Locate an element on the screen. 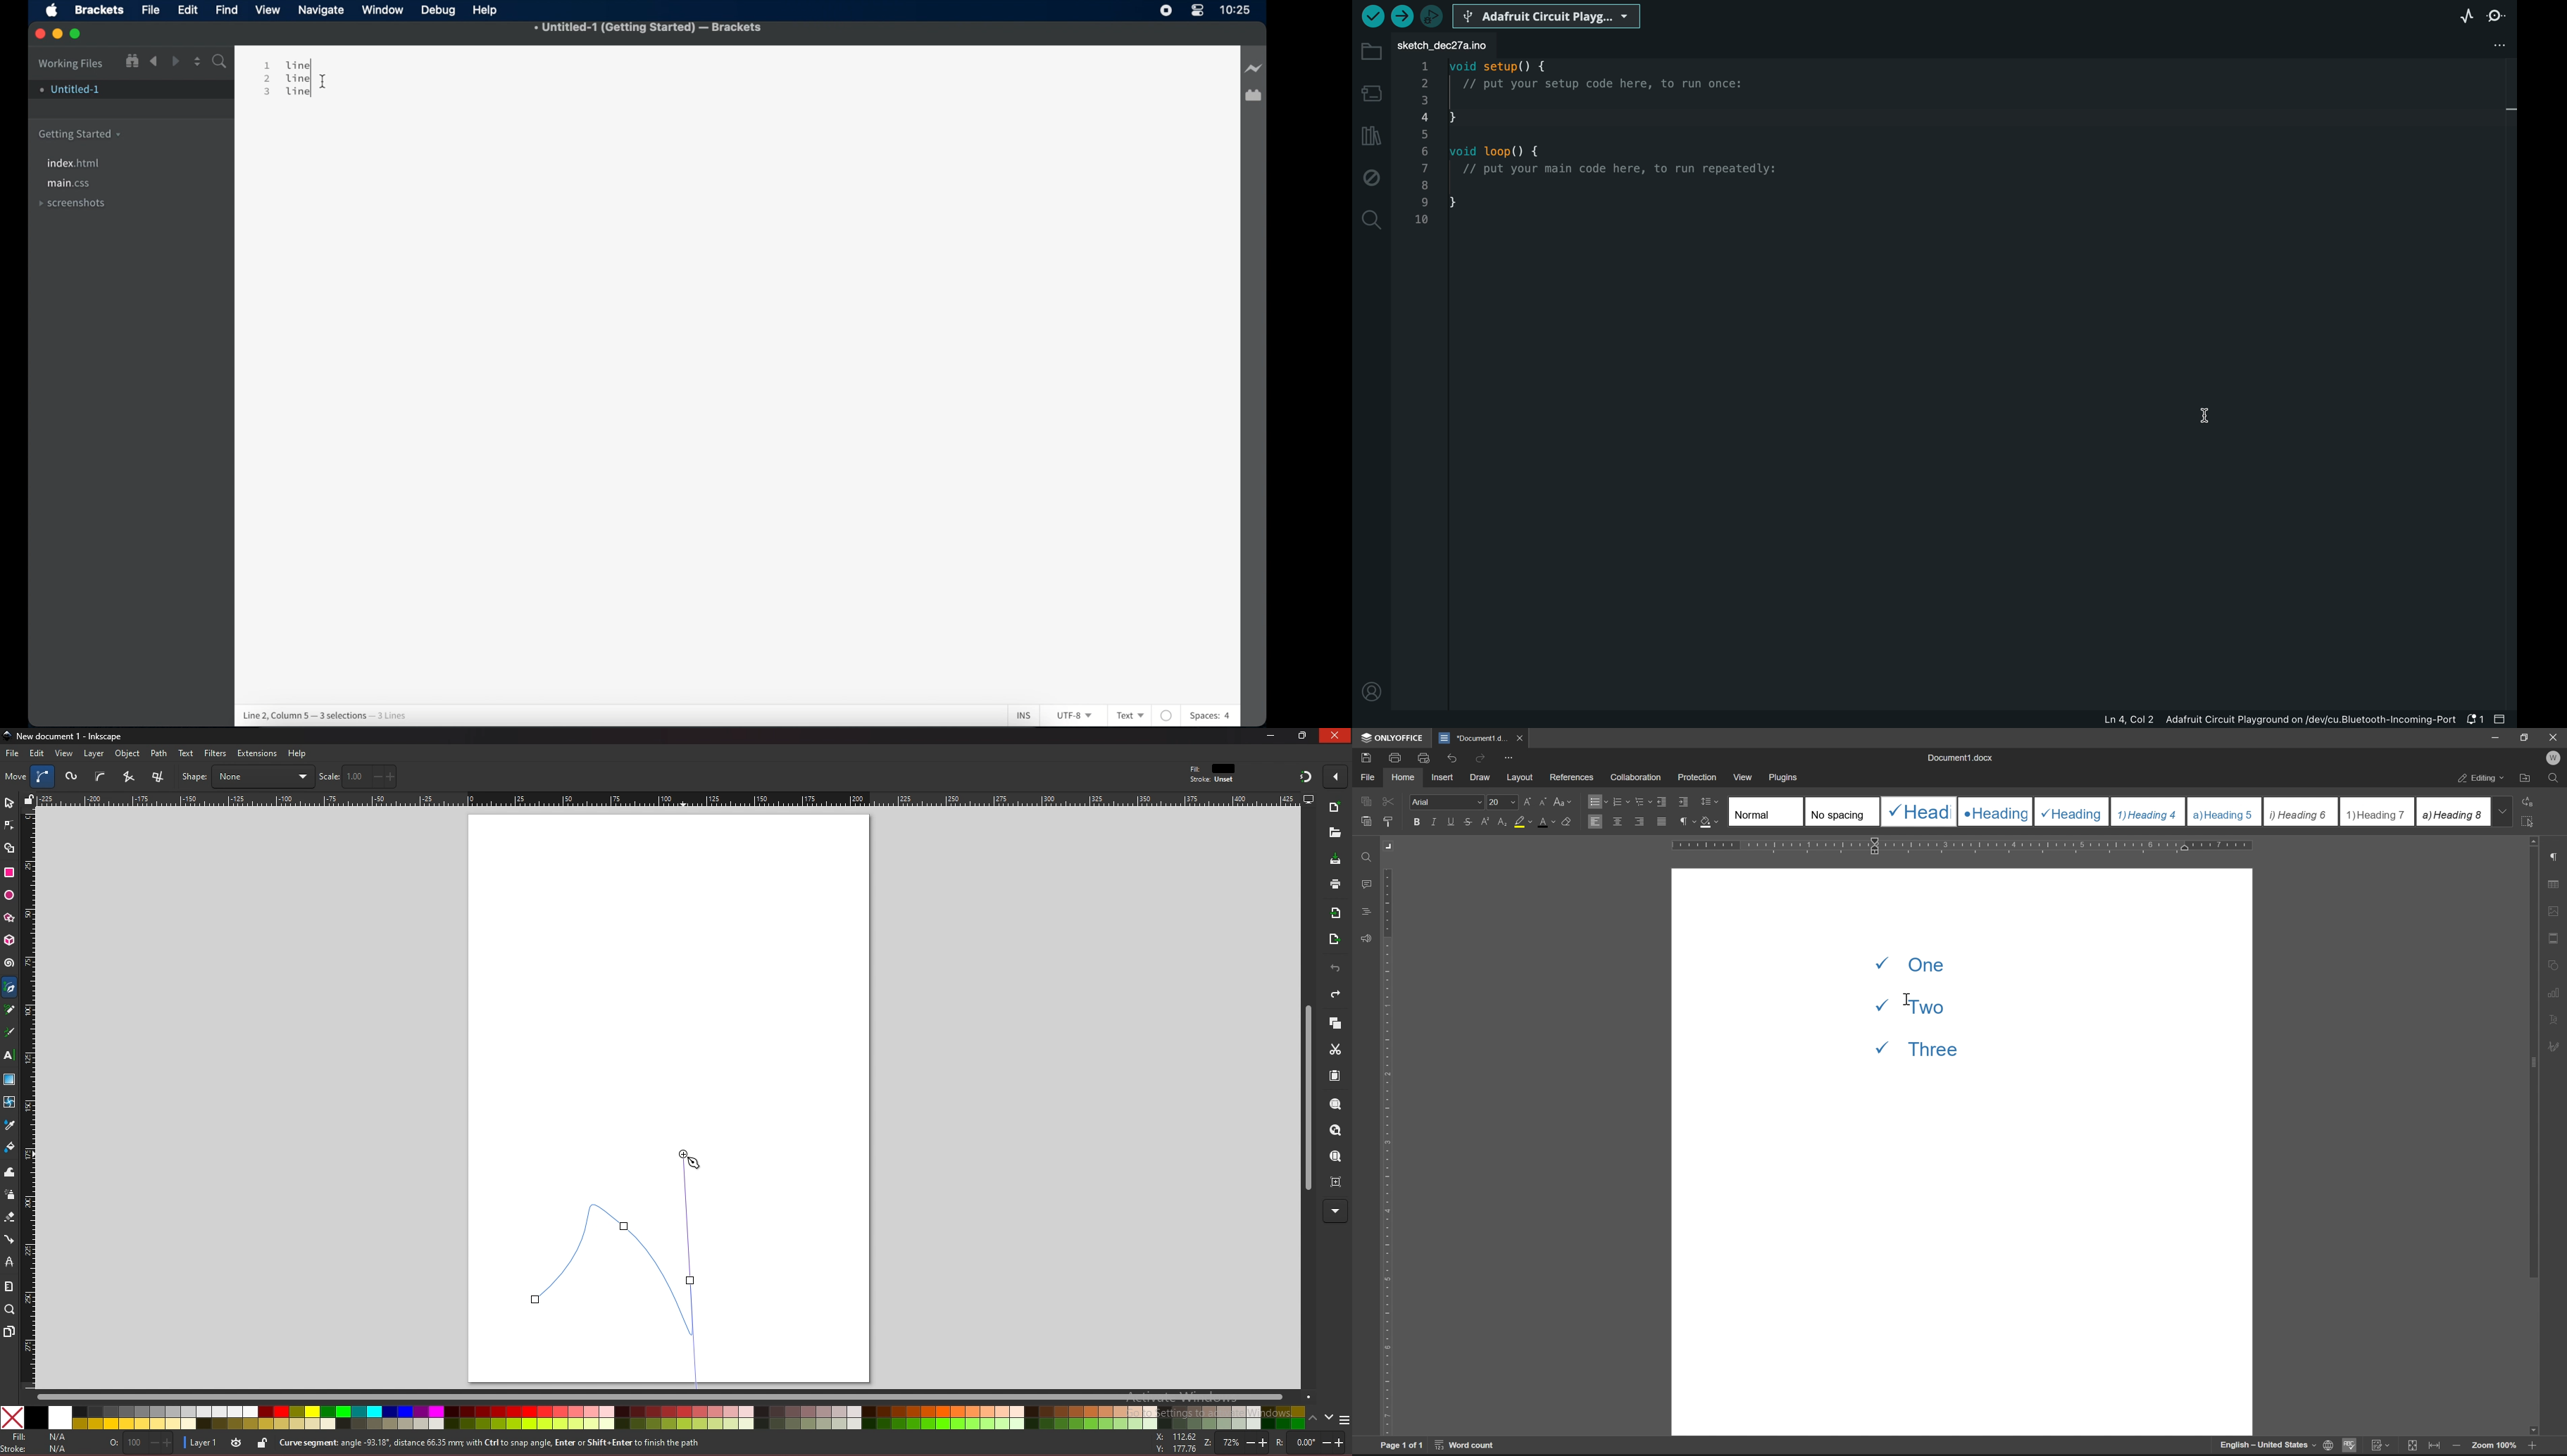 This screenshot has height=1456, width=2576. underline is located at coordinates (1452, 821).